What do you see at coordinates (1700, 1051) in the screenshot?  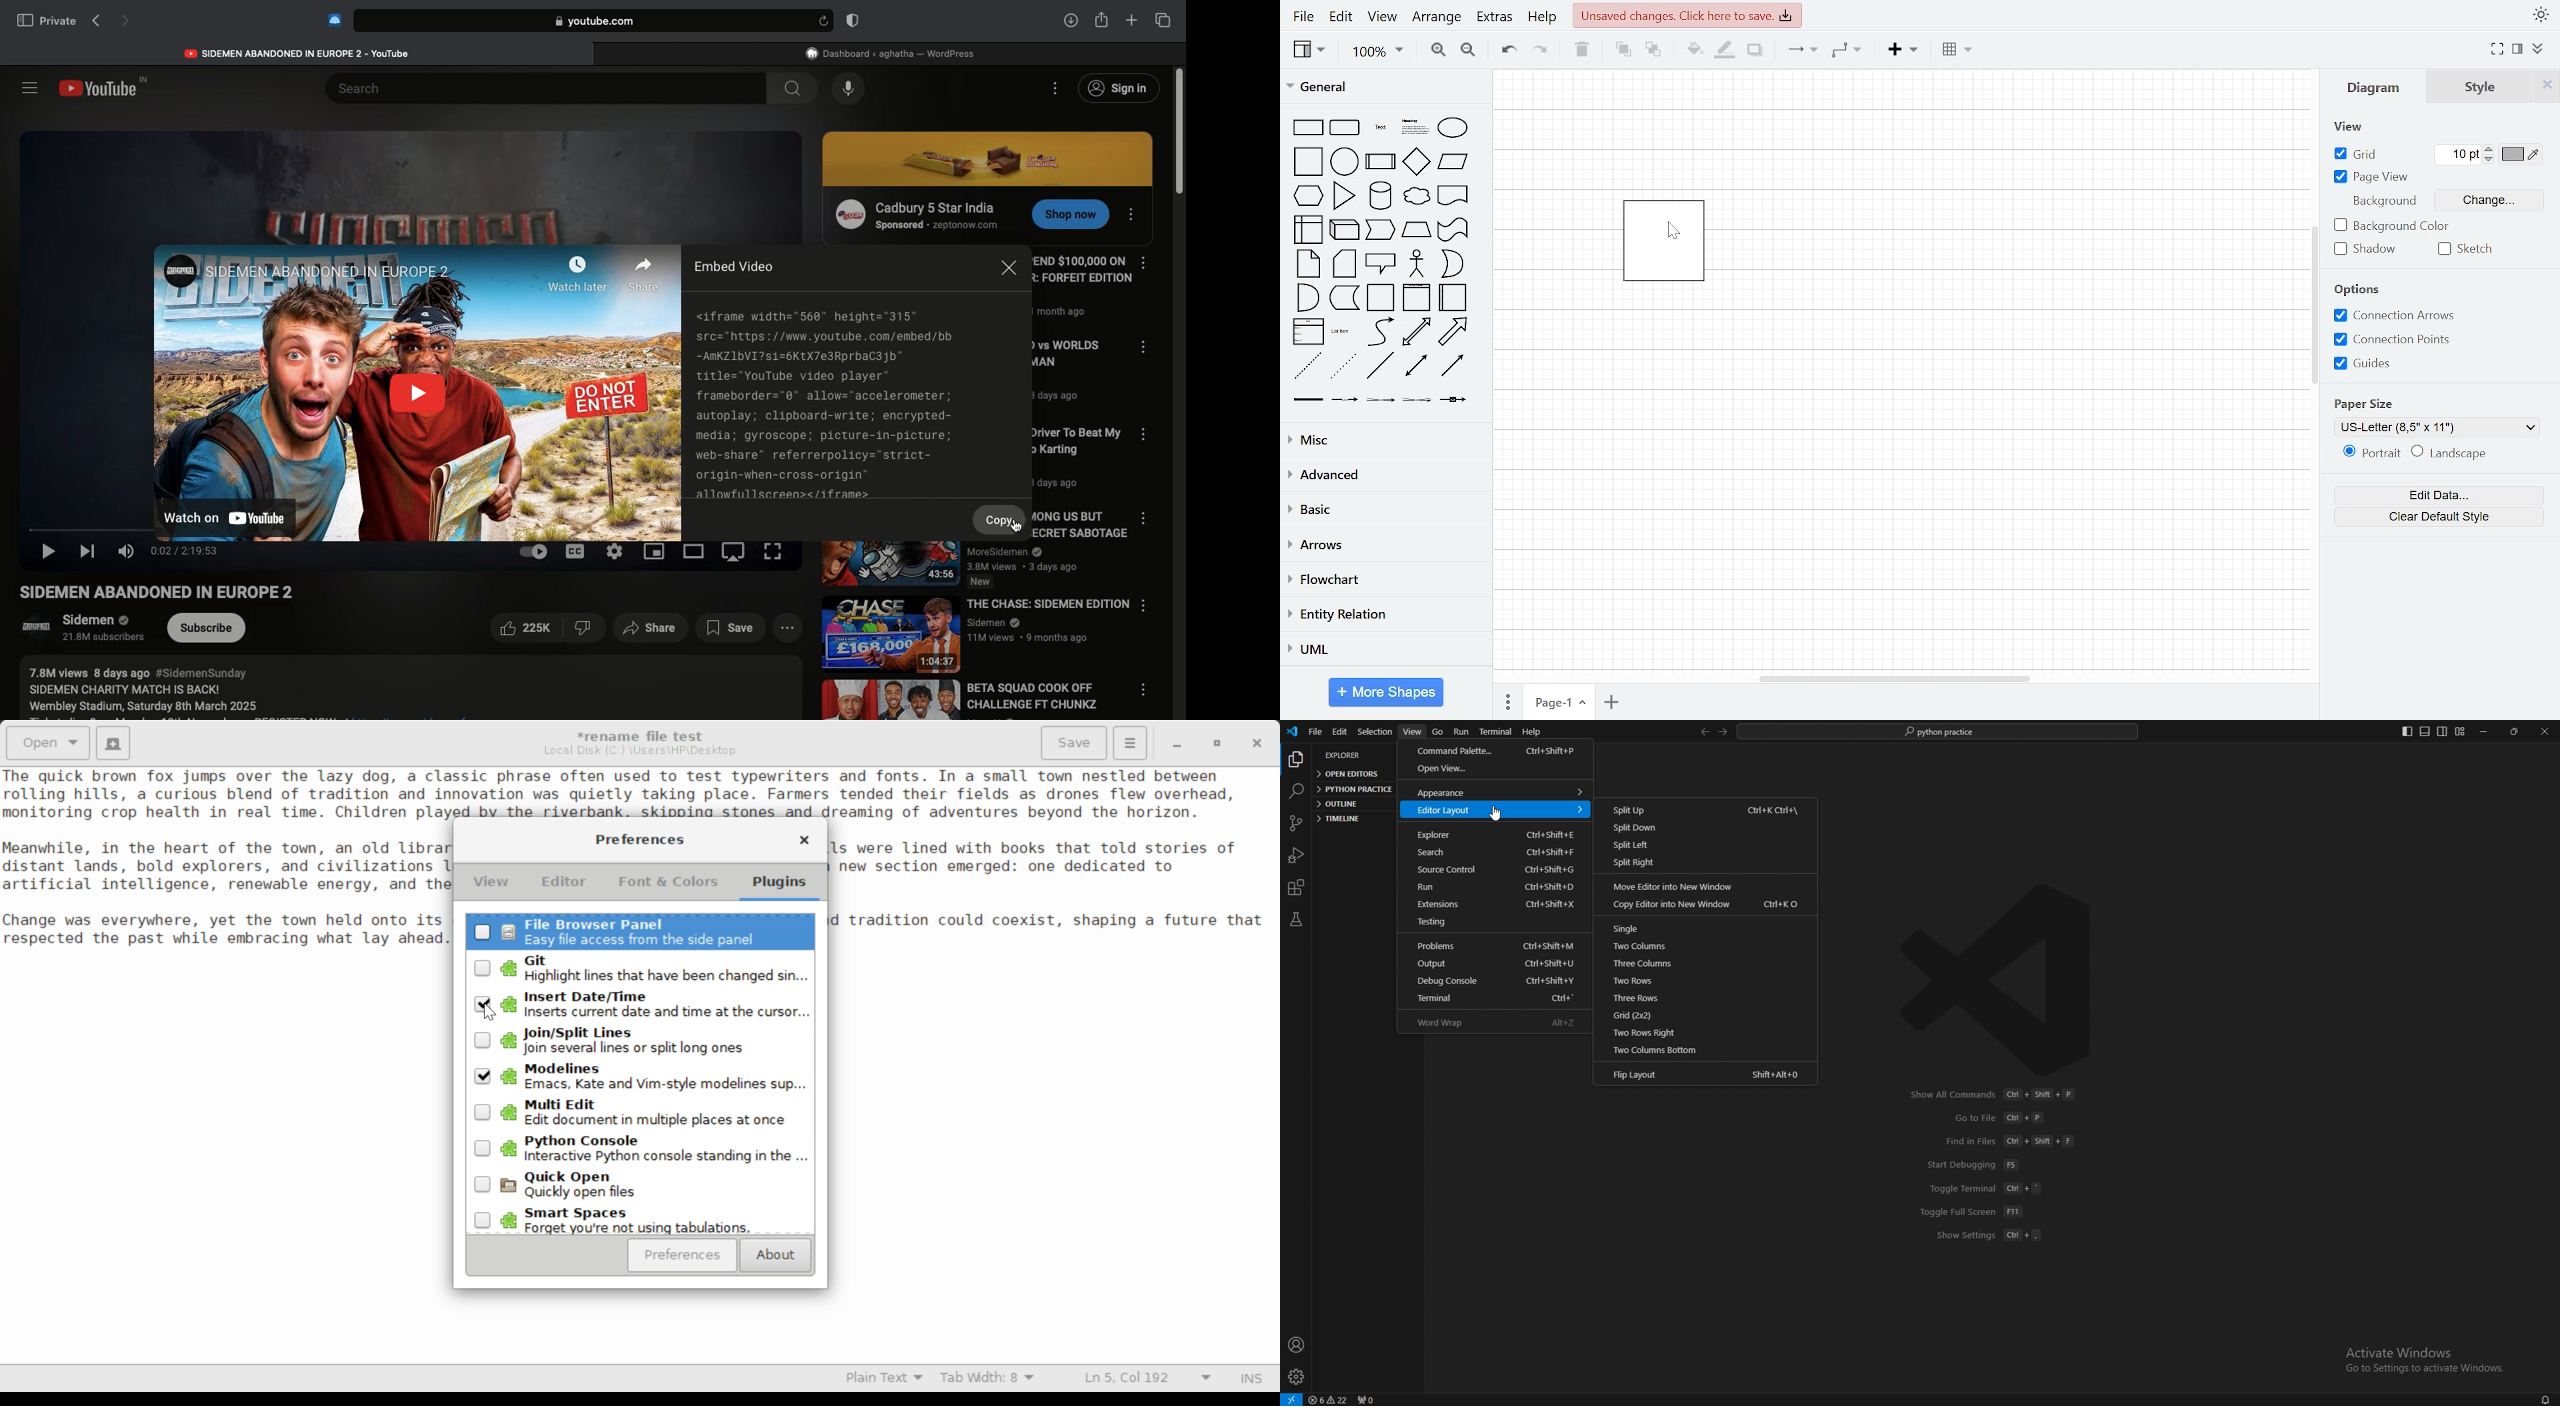 I see `two columns bottom` at bounding box center [1700, 1051].